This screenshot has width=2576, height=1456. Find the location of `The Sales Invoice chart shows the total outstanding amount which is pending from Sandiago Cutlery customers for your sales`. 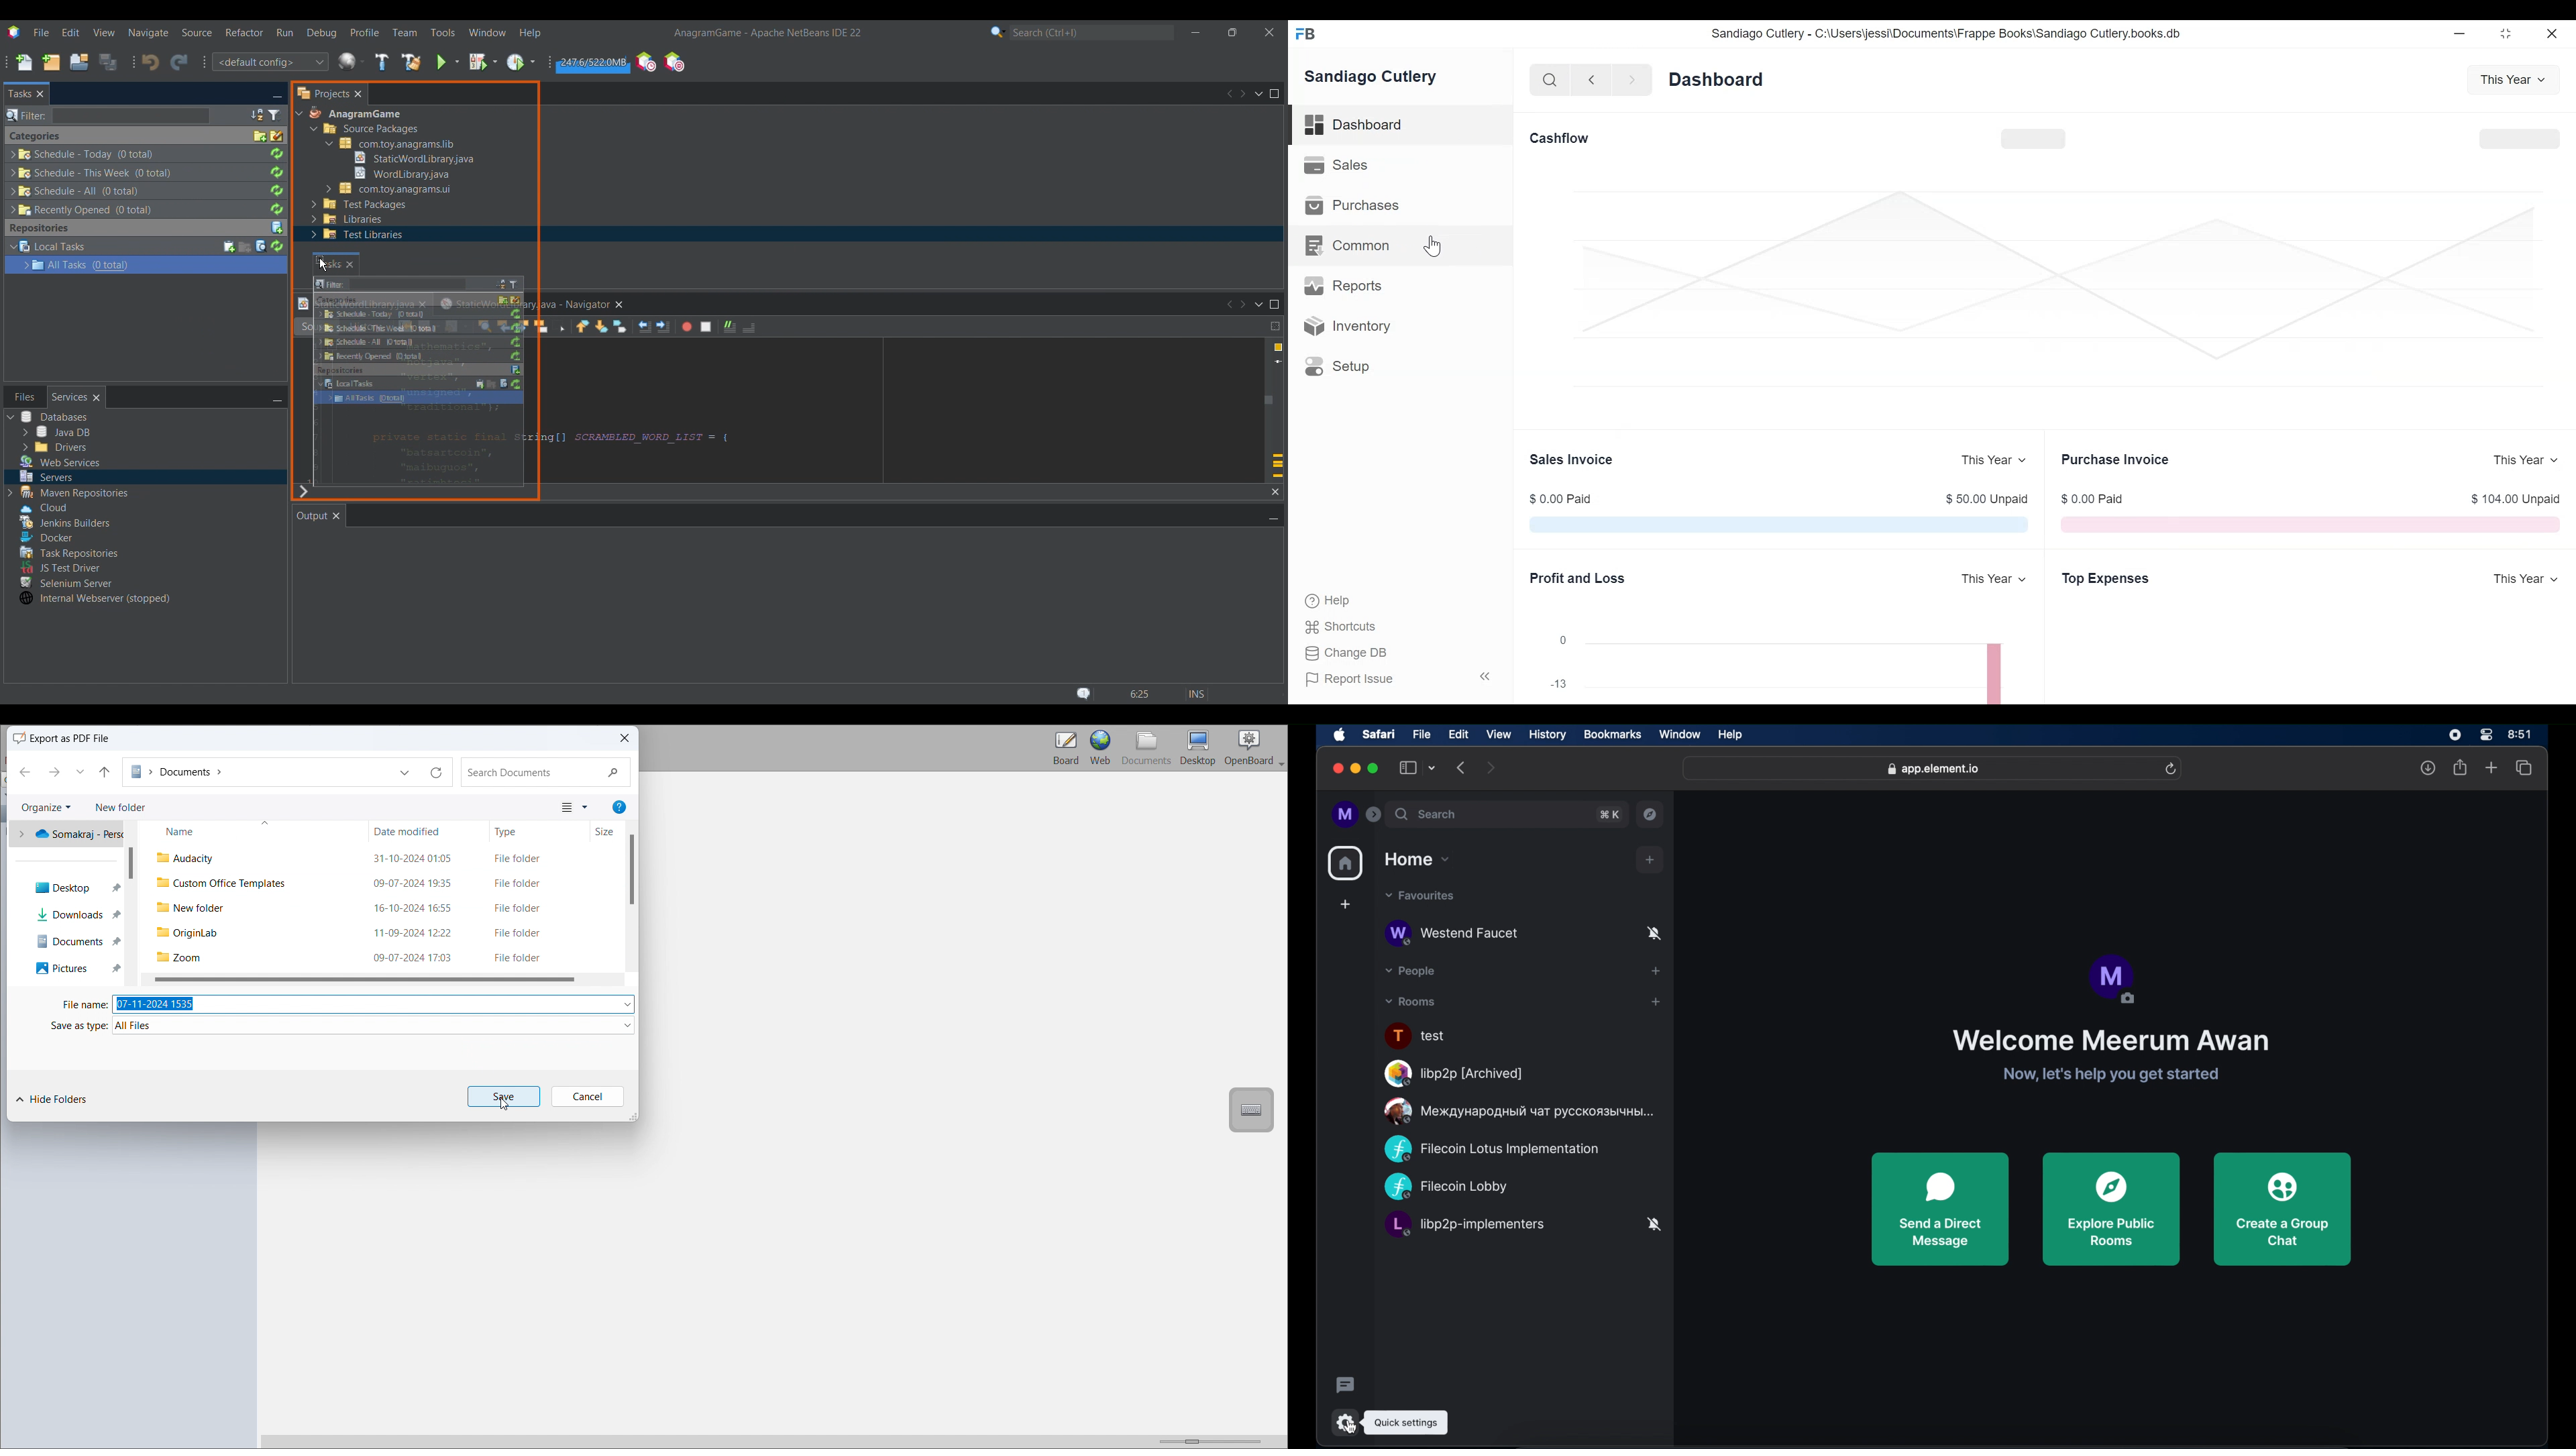

The Sales Invoice chart shows the total outstanding amount which is pending from Sandiago Cutlery customers for your sales is located at coordinates (1779, 524).